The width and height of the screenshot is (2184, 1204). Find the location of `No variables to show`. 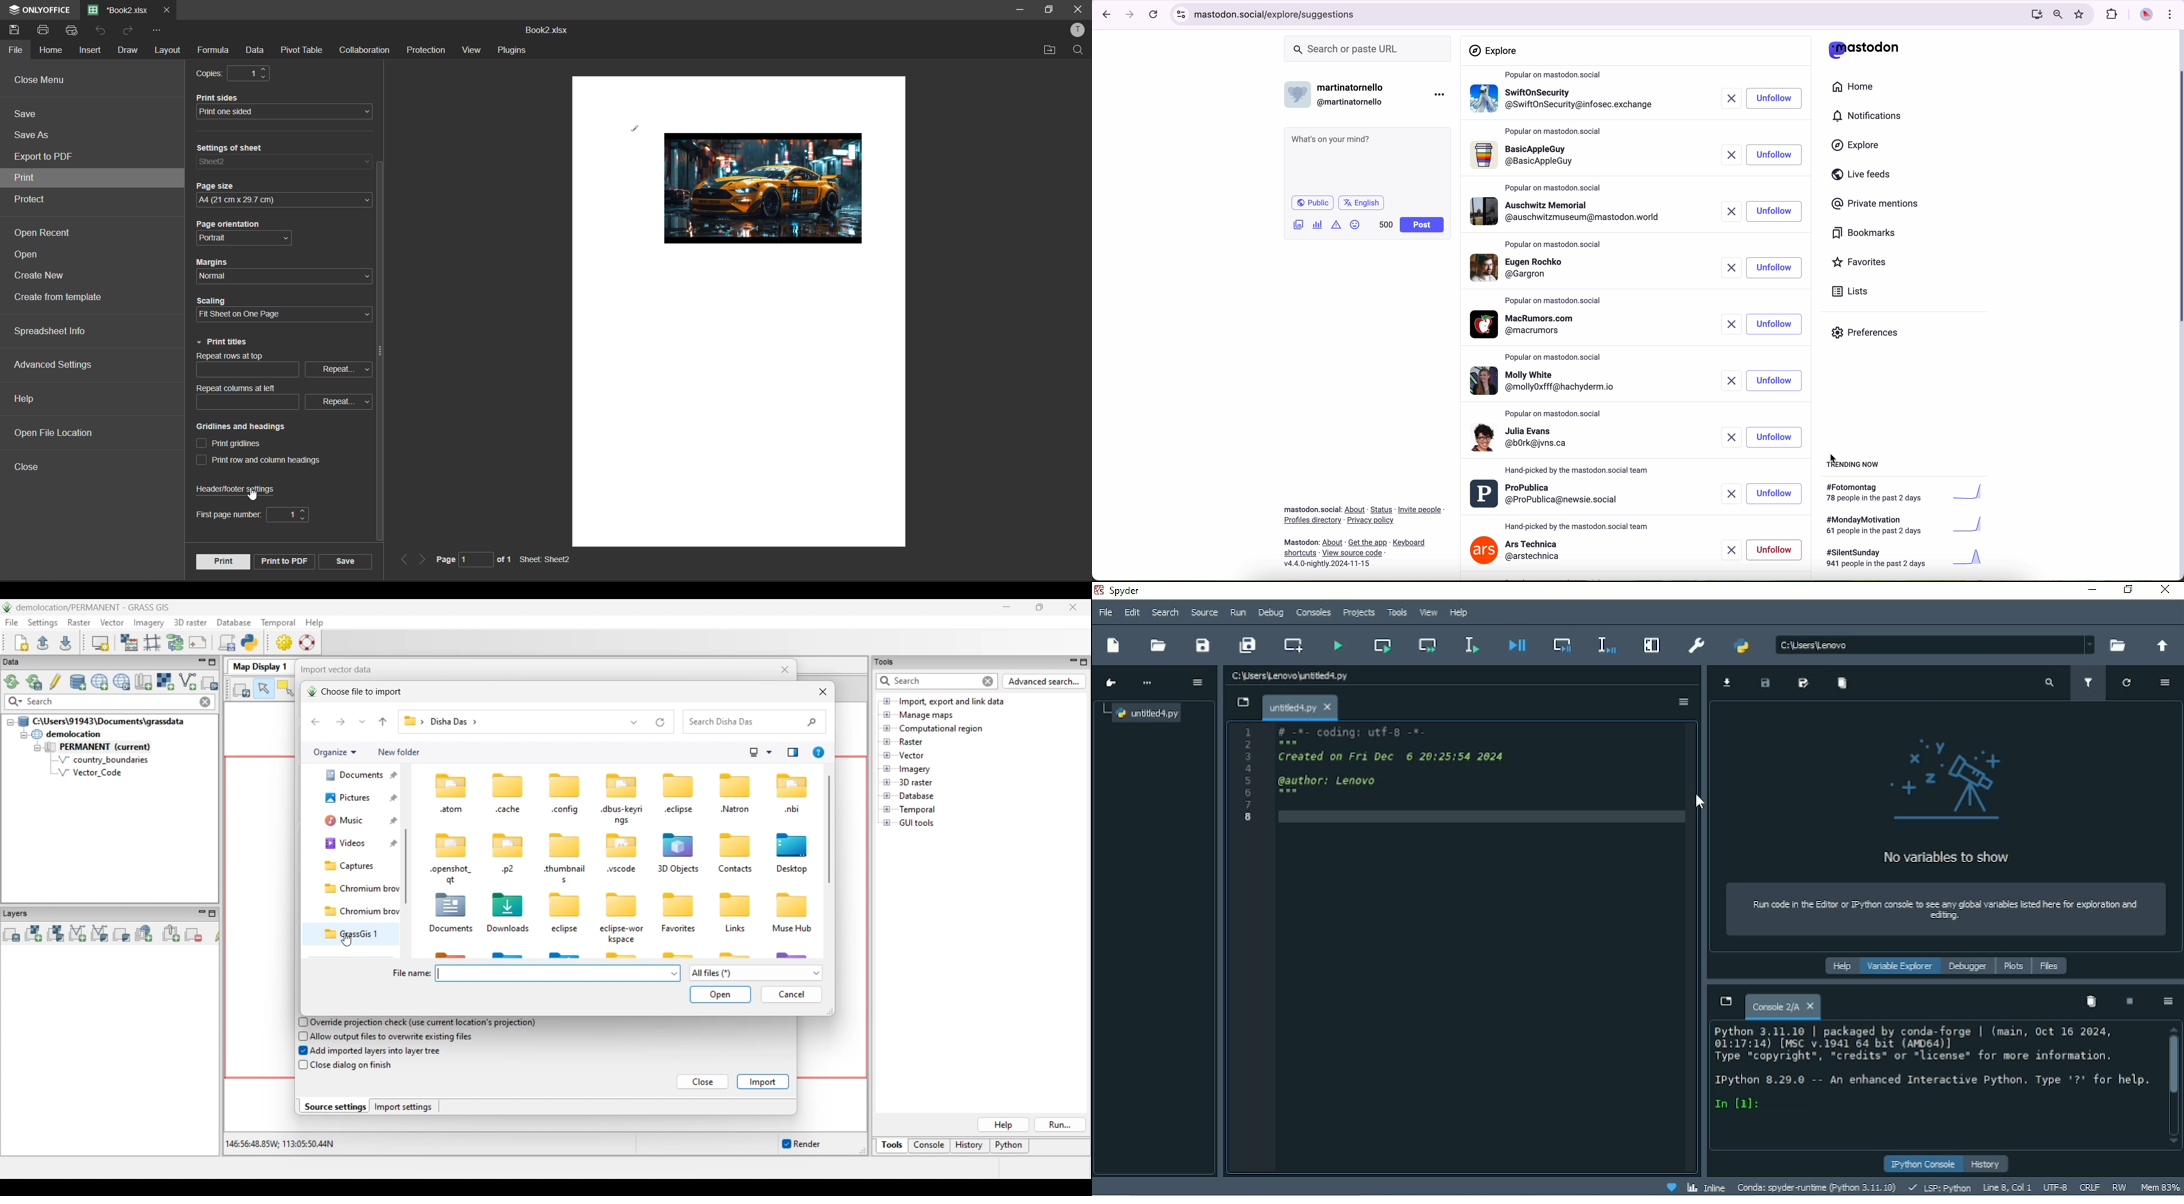

No variables to show is located at coordinates (1949, 810).